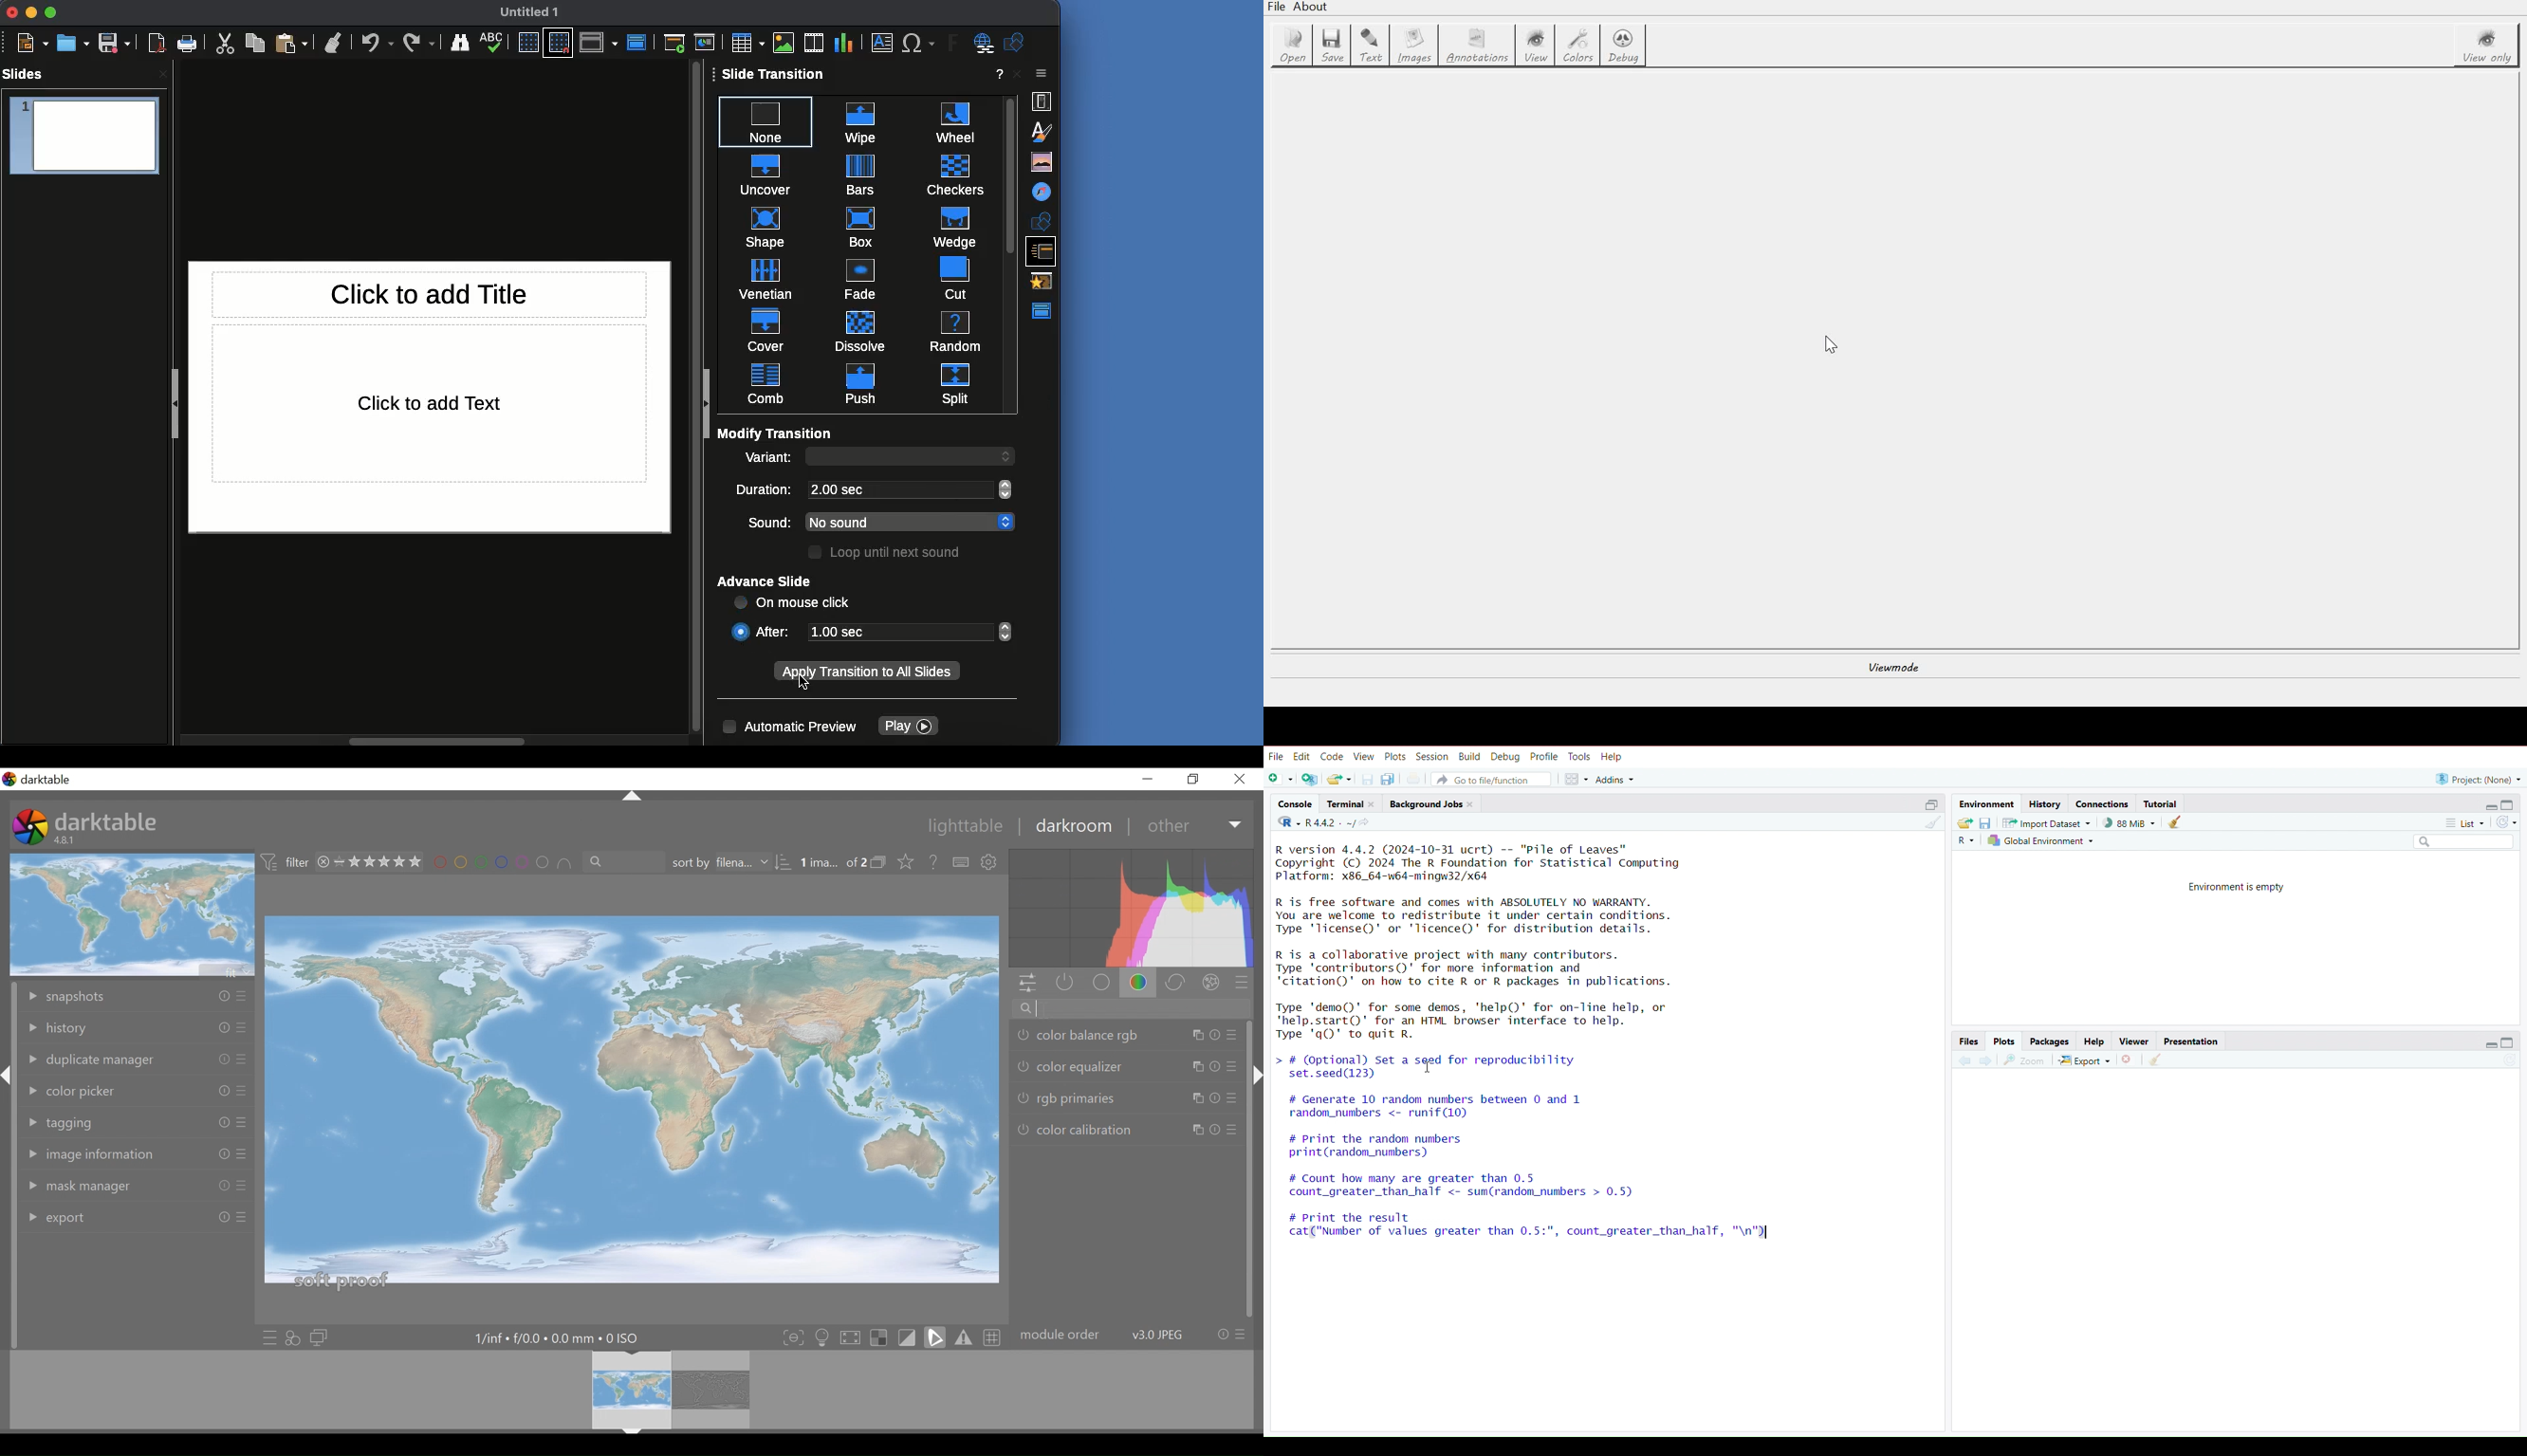  What do you see at coordinates (136, 1029) in the screenshot?
I see `history` at bounding box center [136, 1029].